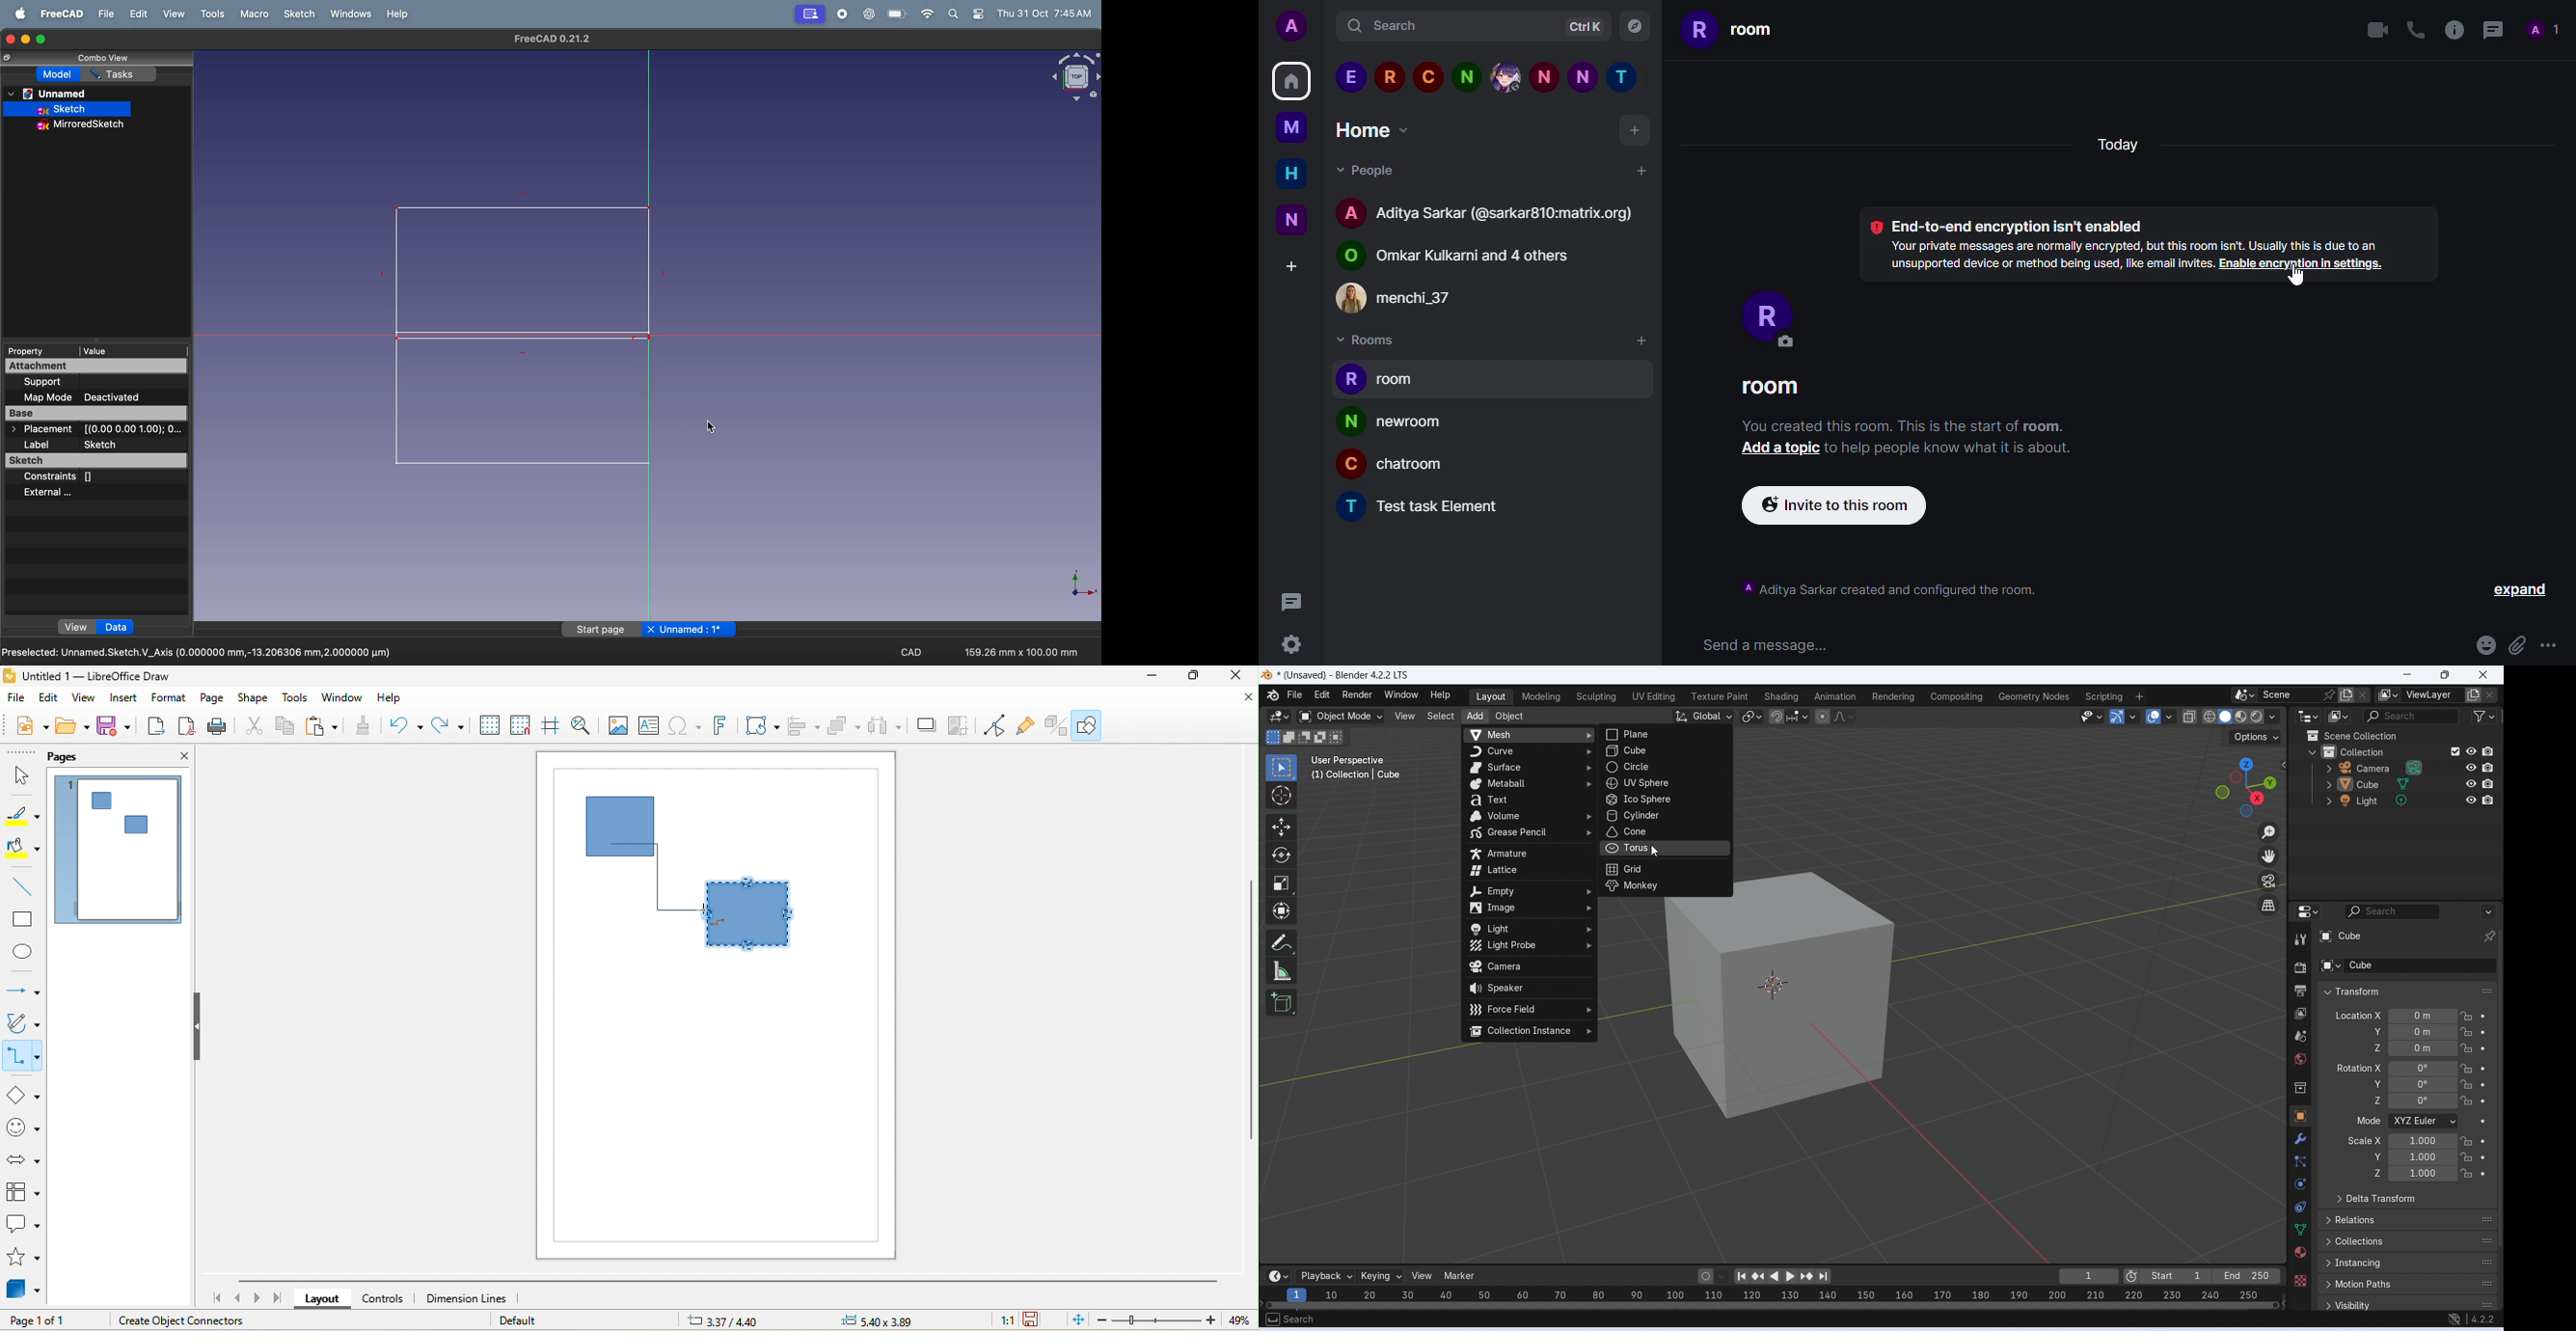 The image size is (2576, 1344). Describe the element at coordinates (715, 913) in the screenshot. I see `cursor movement` at that location.